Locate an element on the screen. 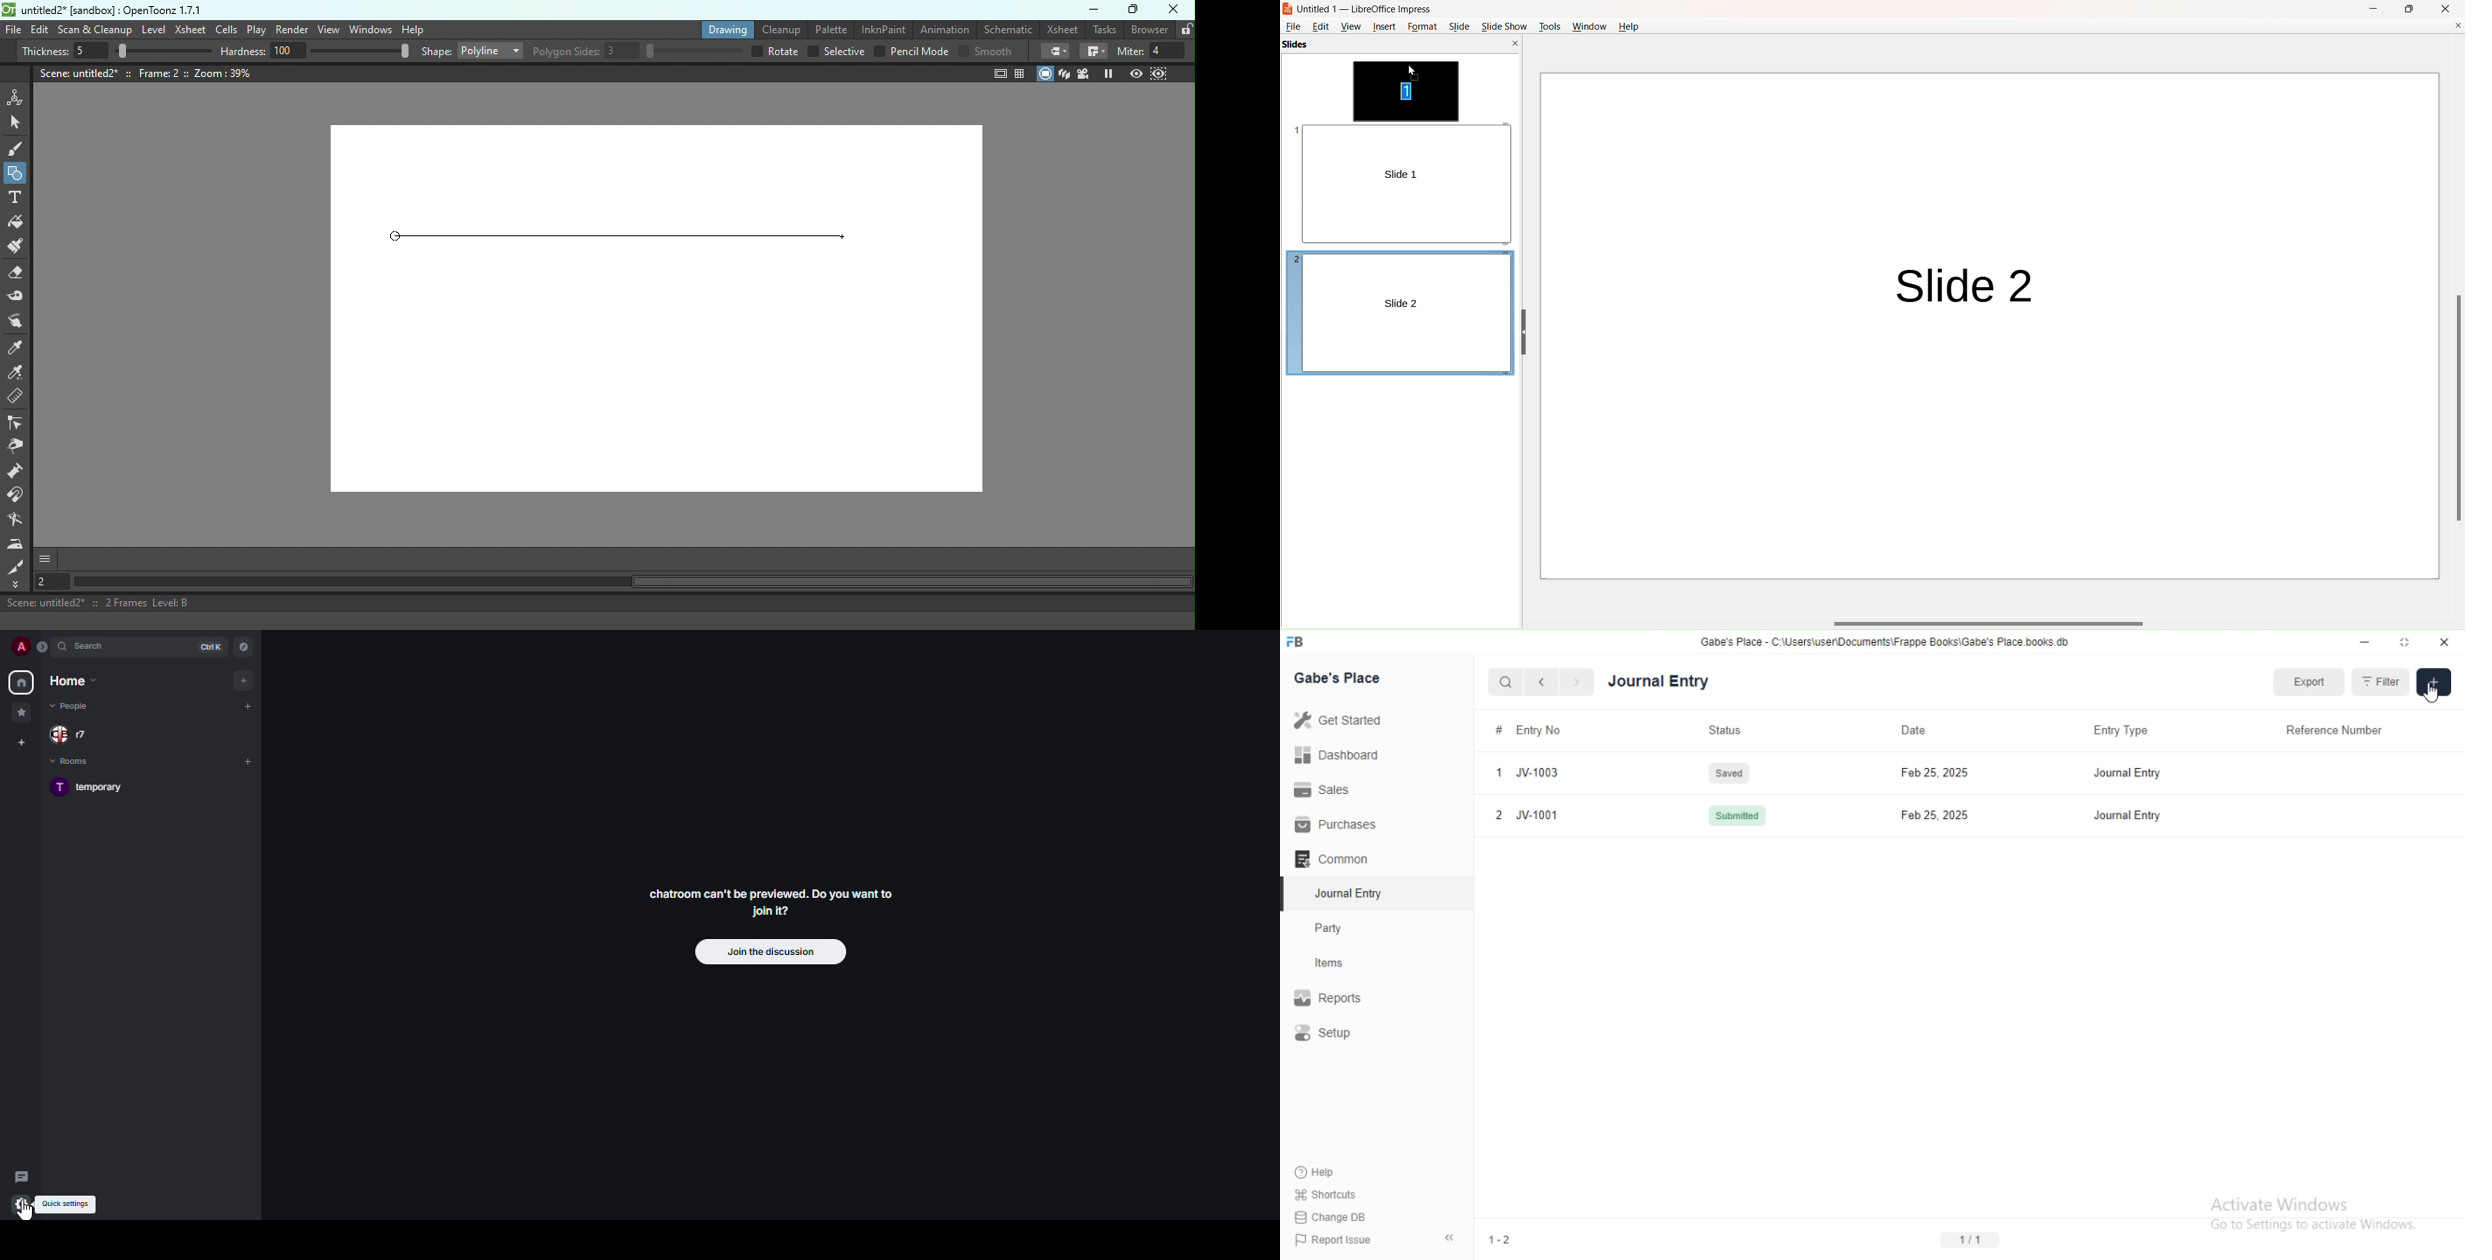 Image resolution: width=2492 pixels, height=1260 pixels. Reference Number is located at coordinates (2335, 730).